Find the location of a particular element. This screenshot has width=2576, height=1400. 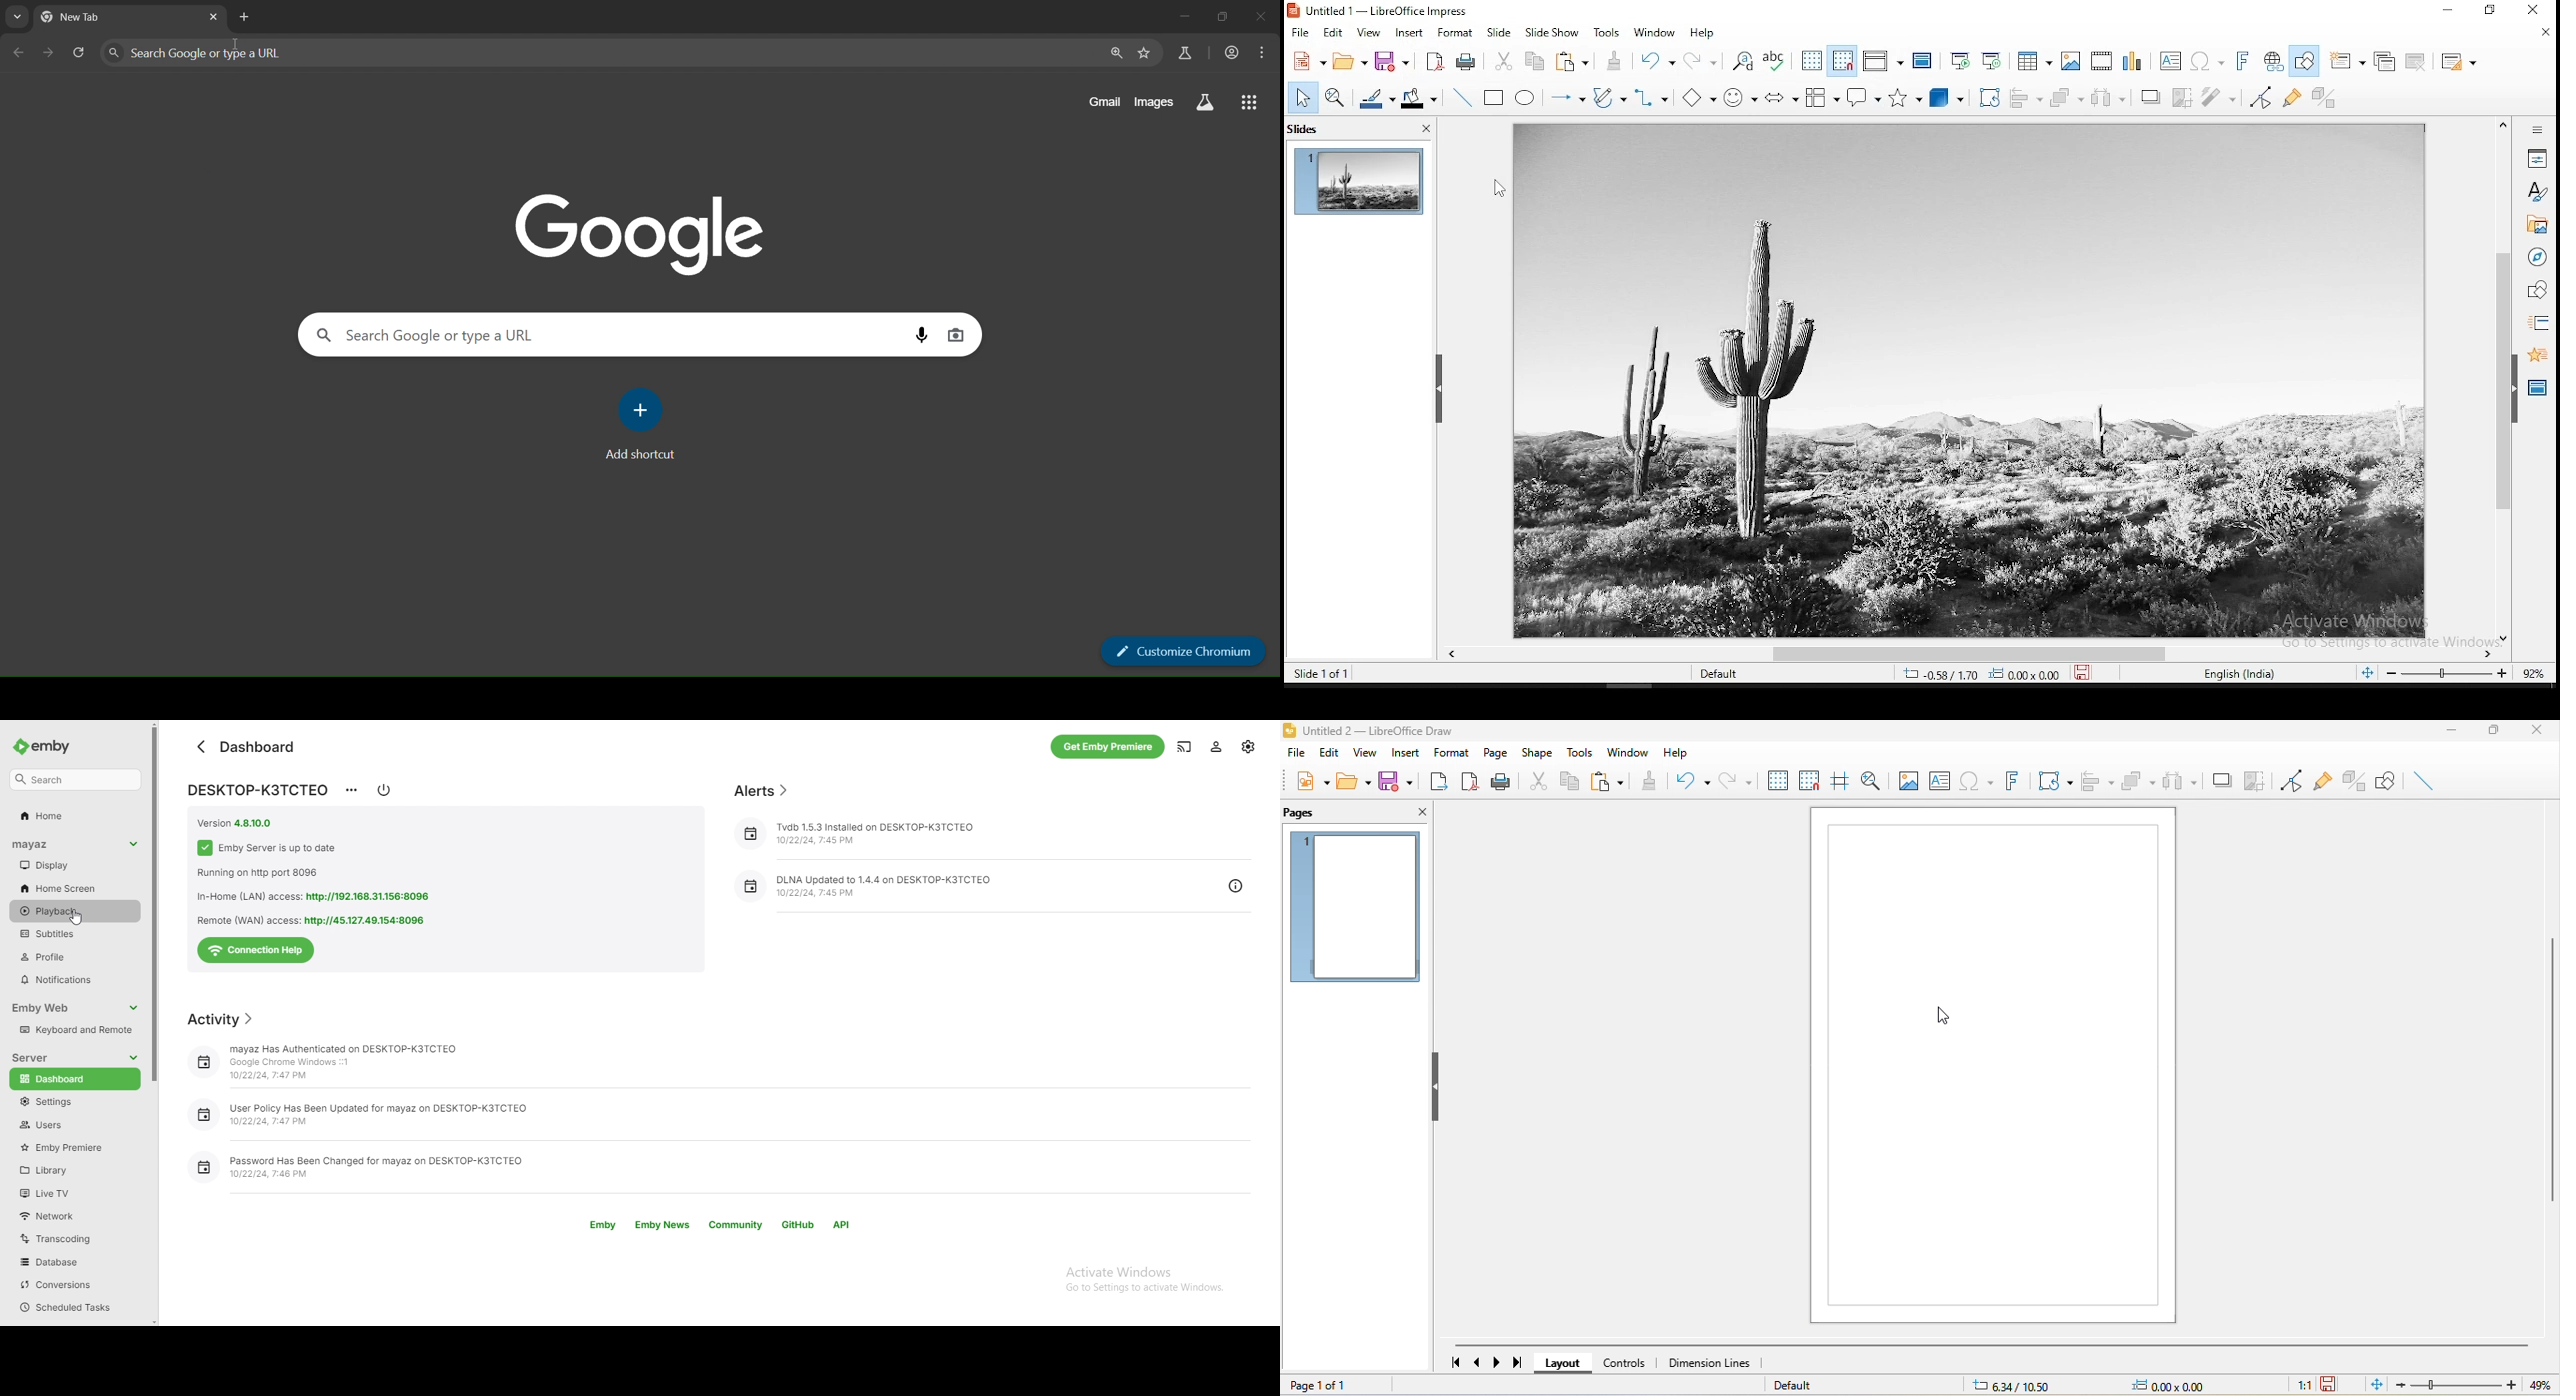

shut down options is located at coordinates (385, 790).